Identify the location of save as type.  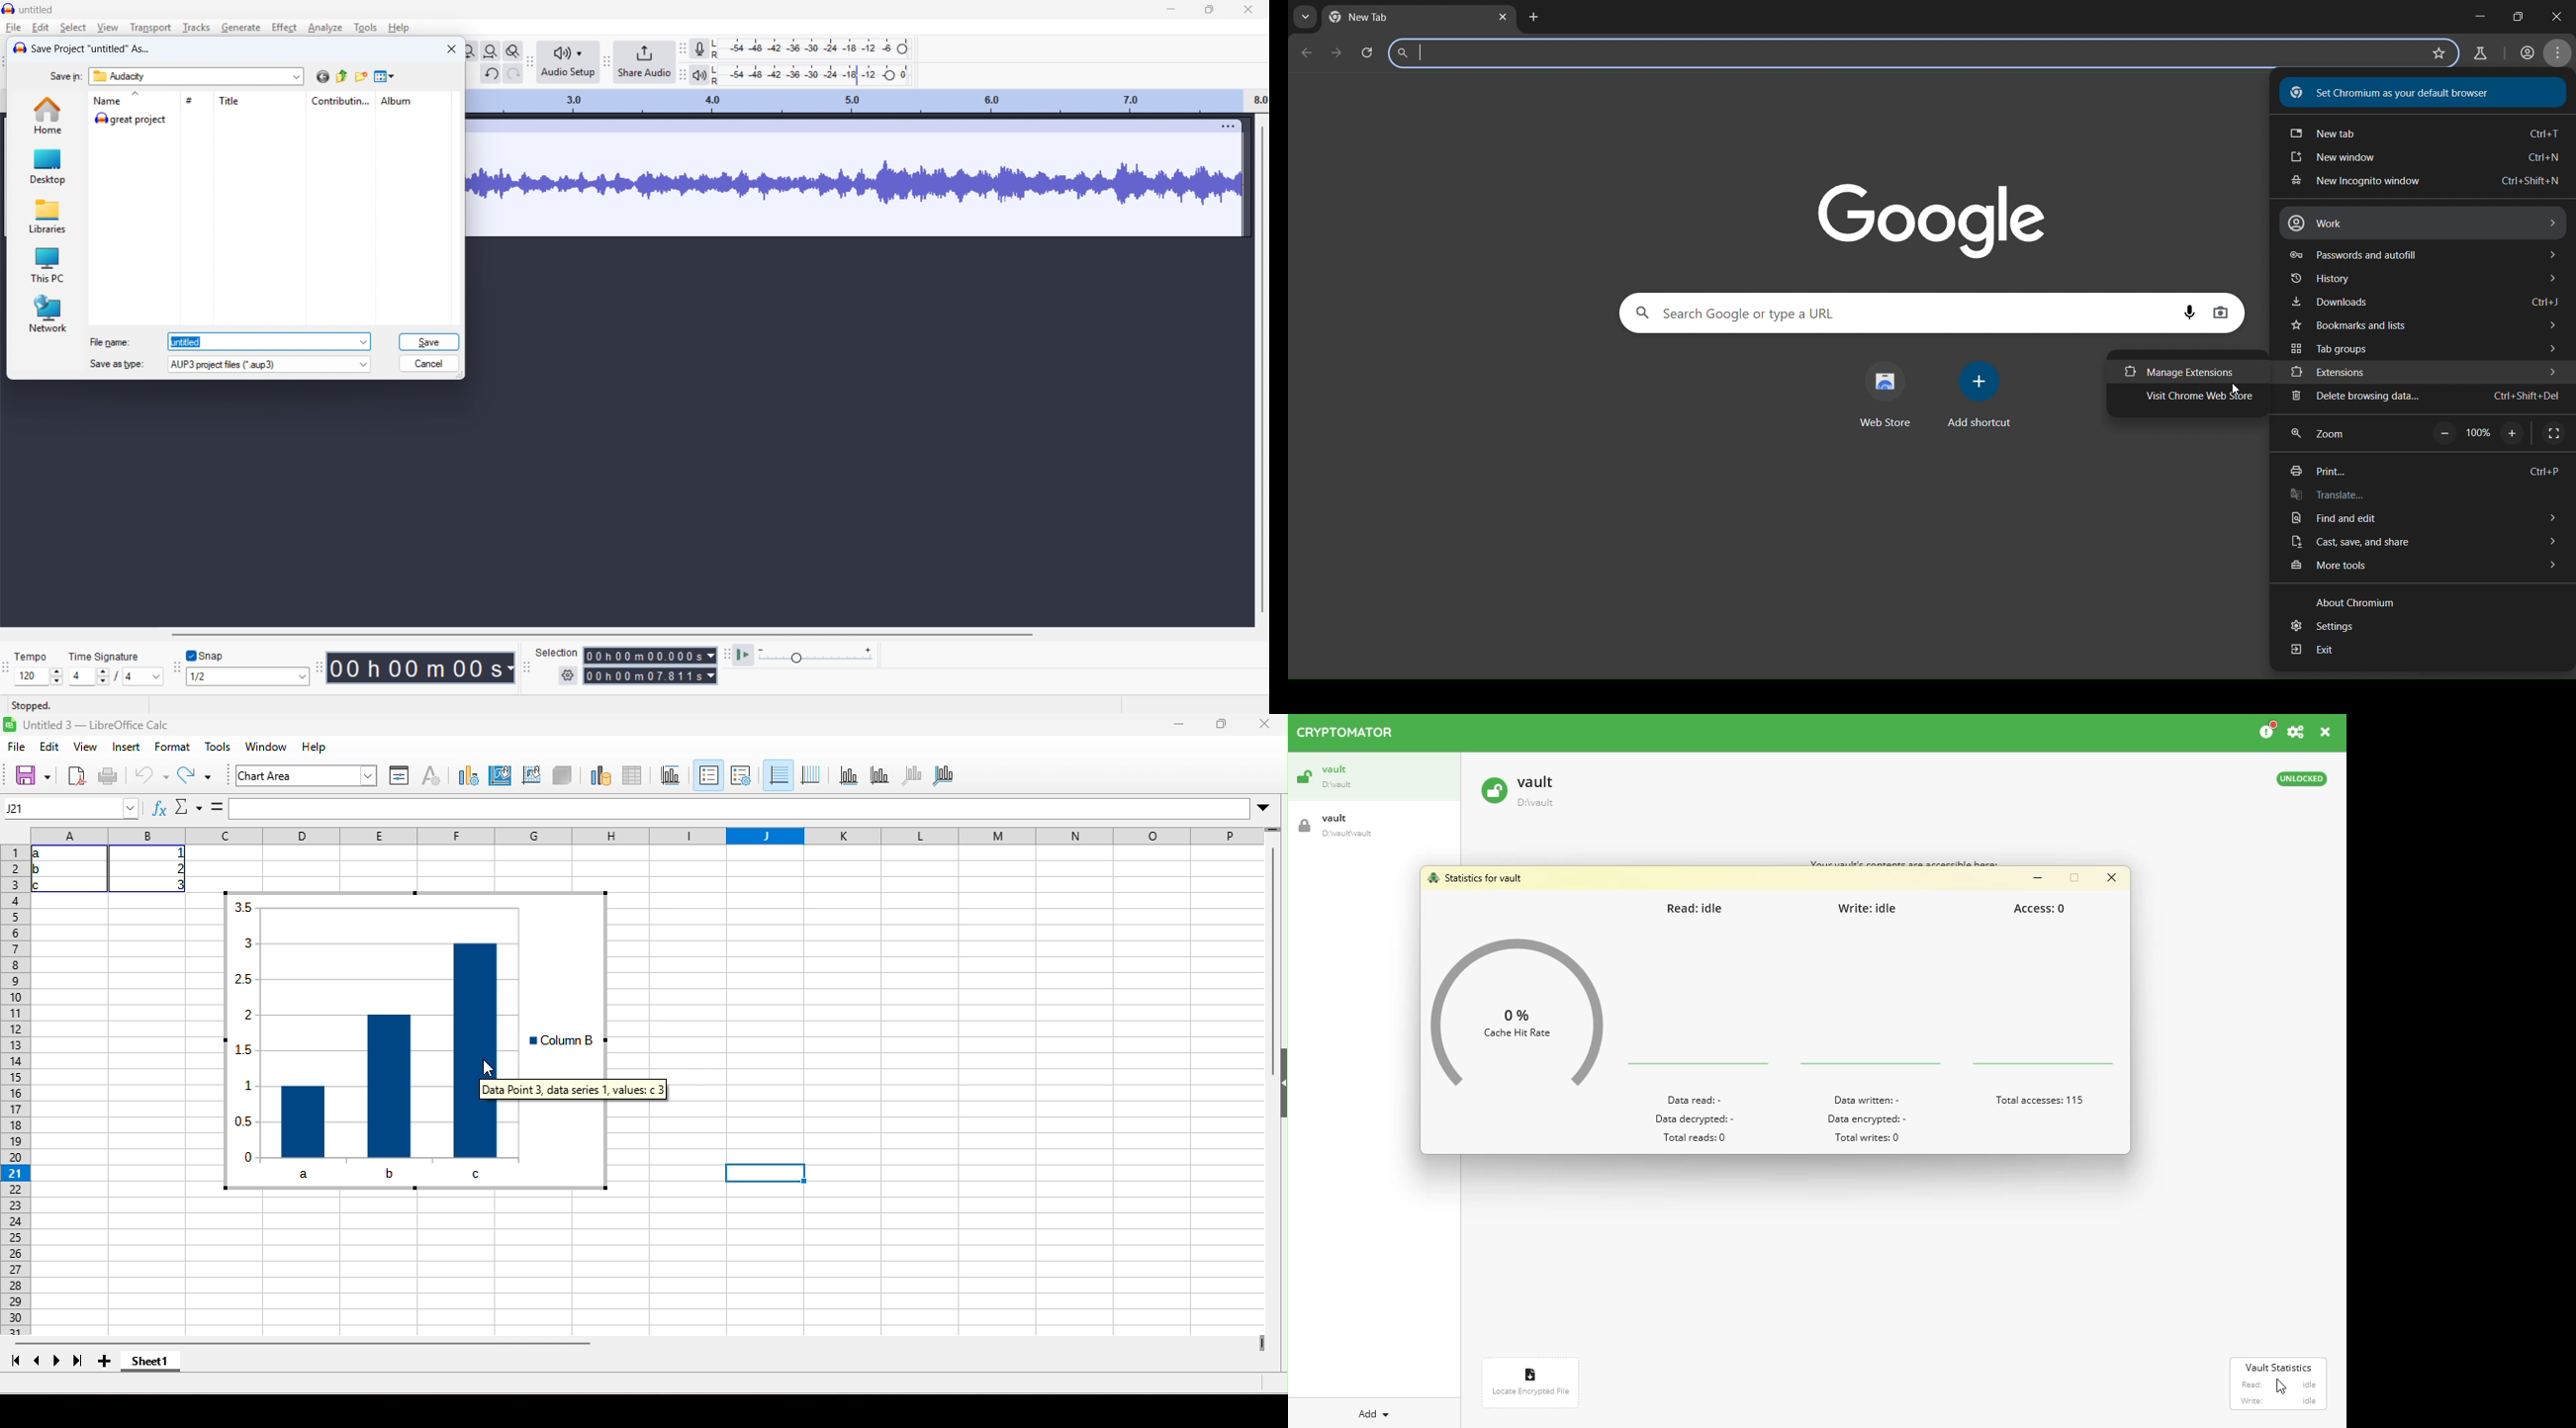
(115, 364).